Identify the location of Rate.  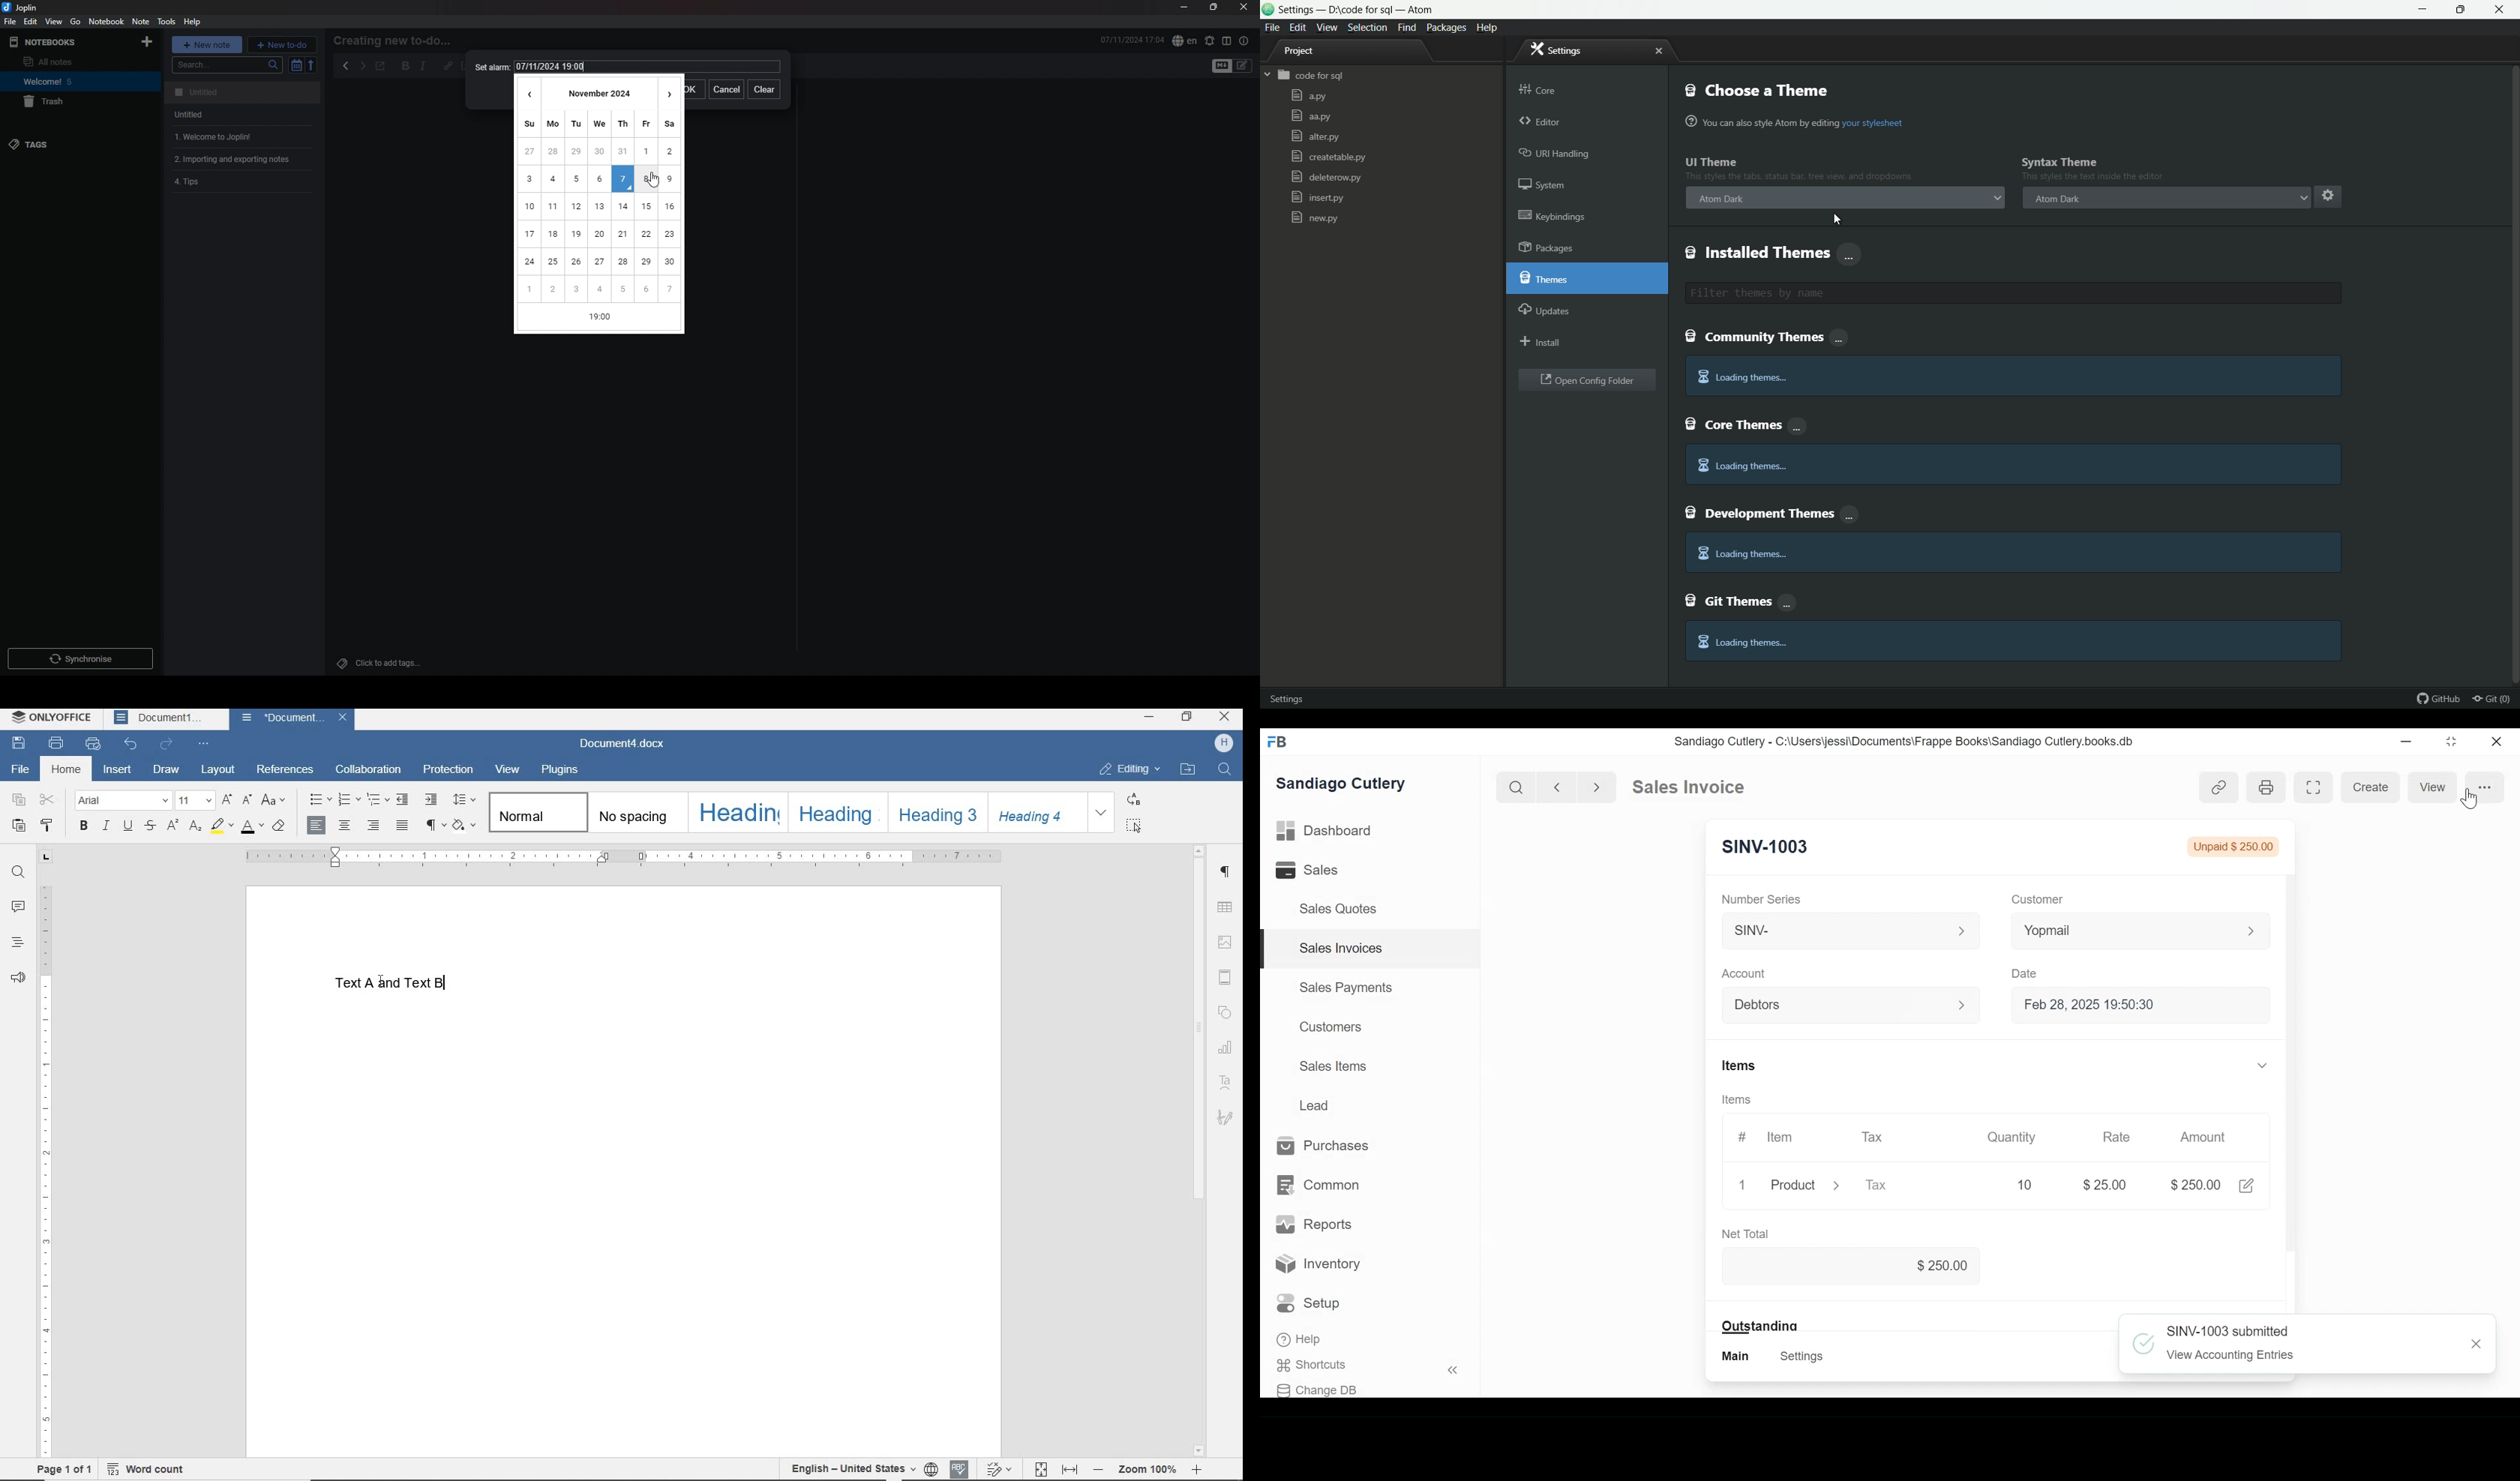
(2116, 1138).